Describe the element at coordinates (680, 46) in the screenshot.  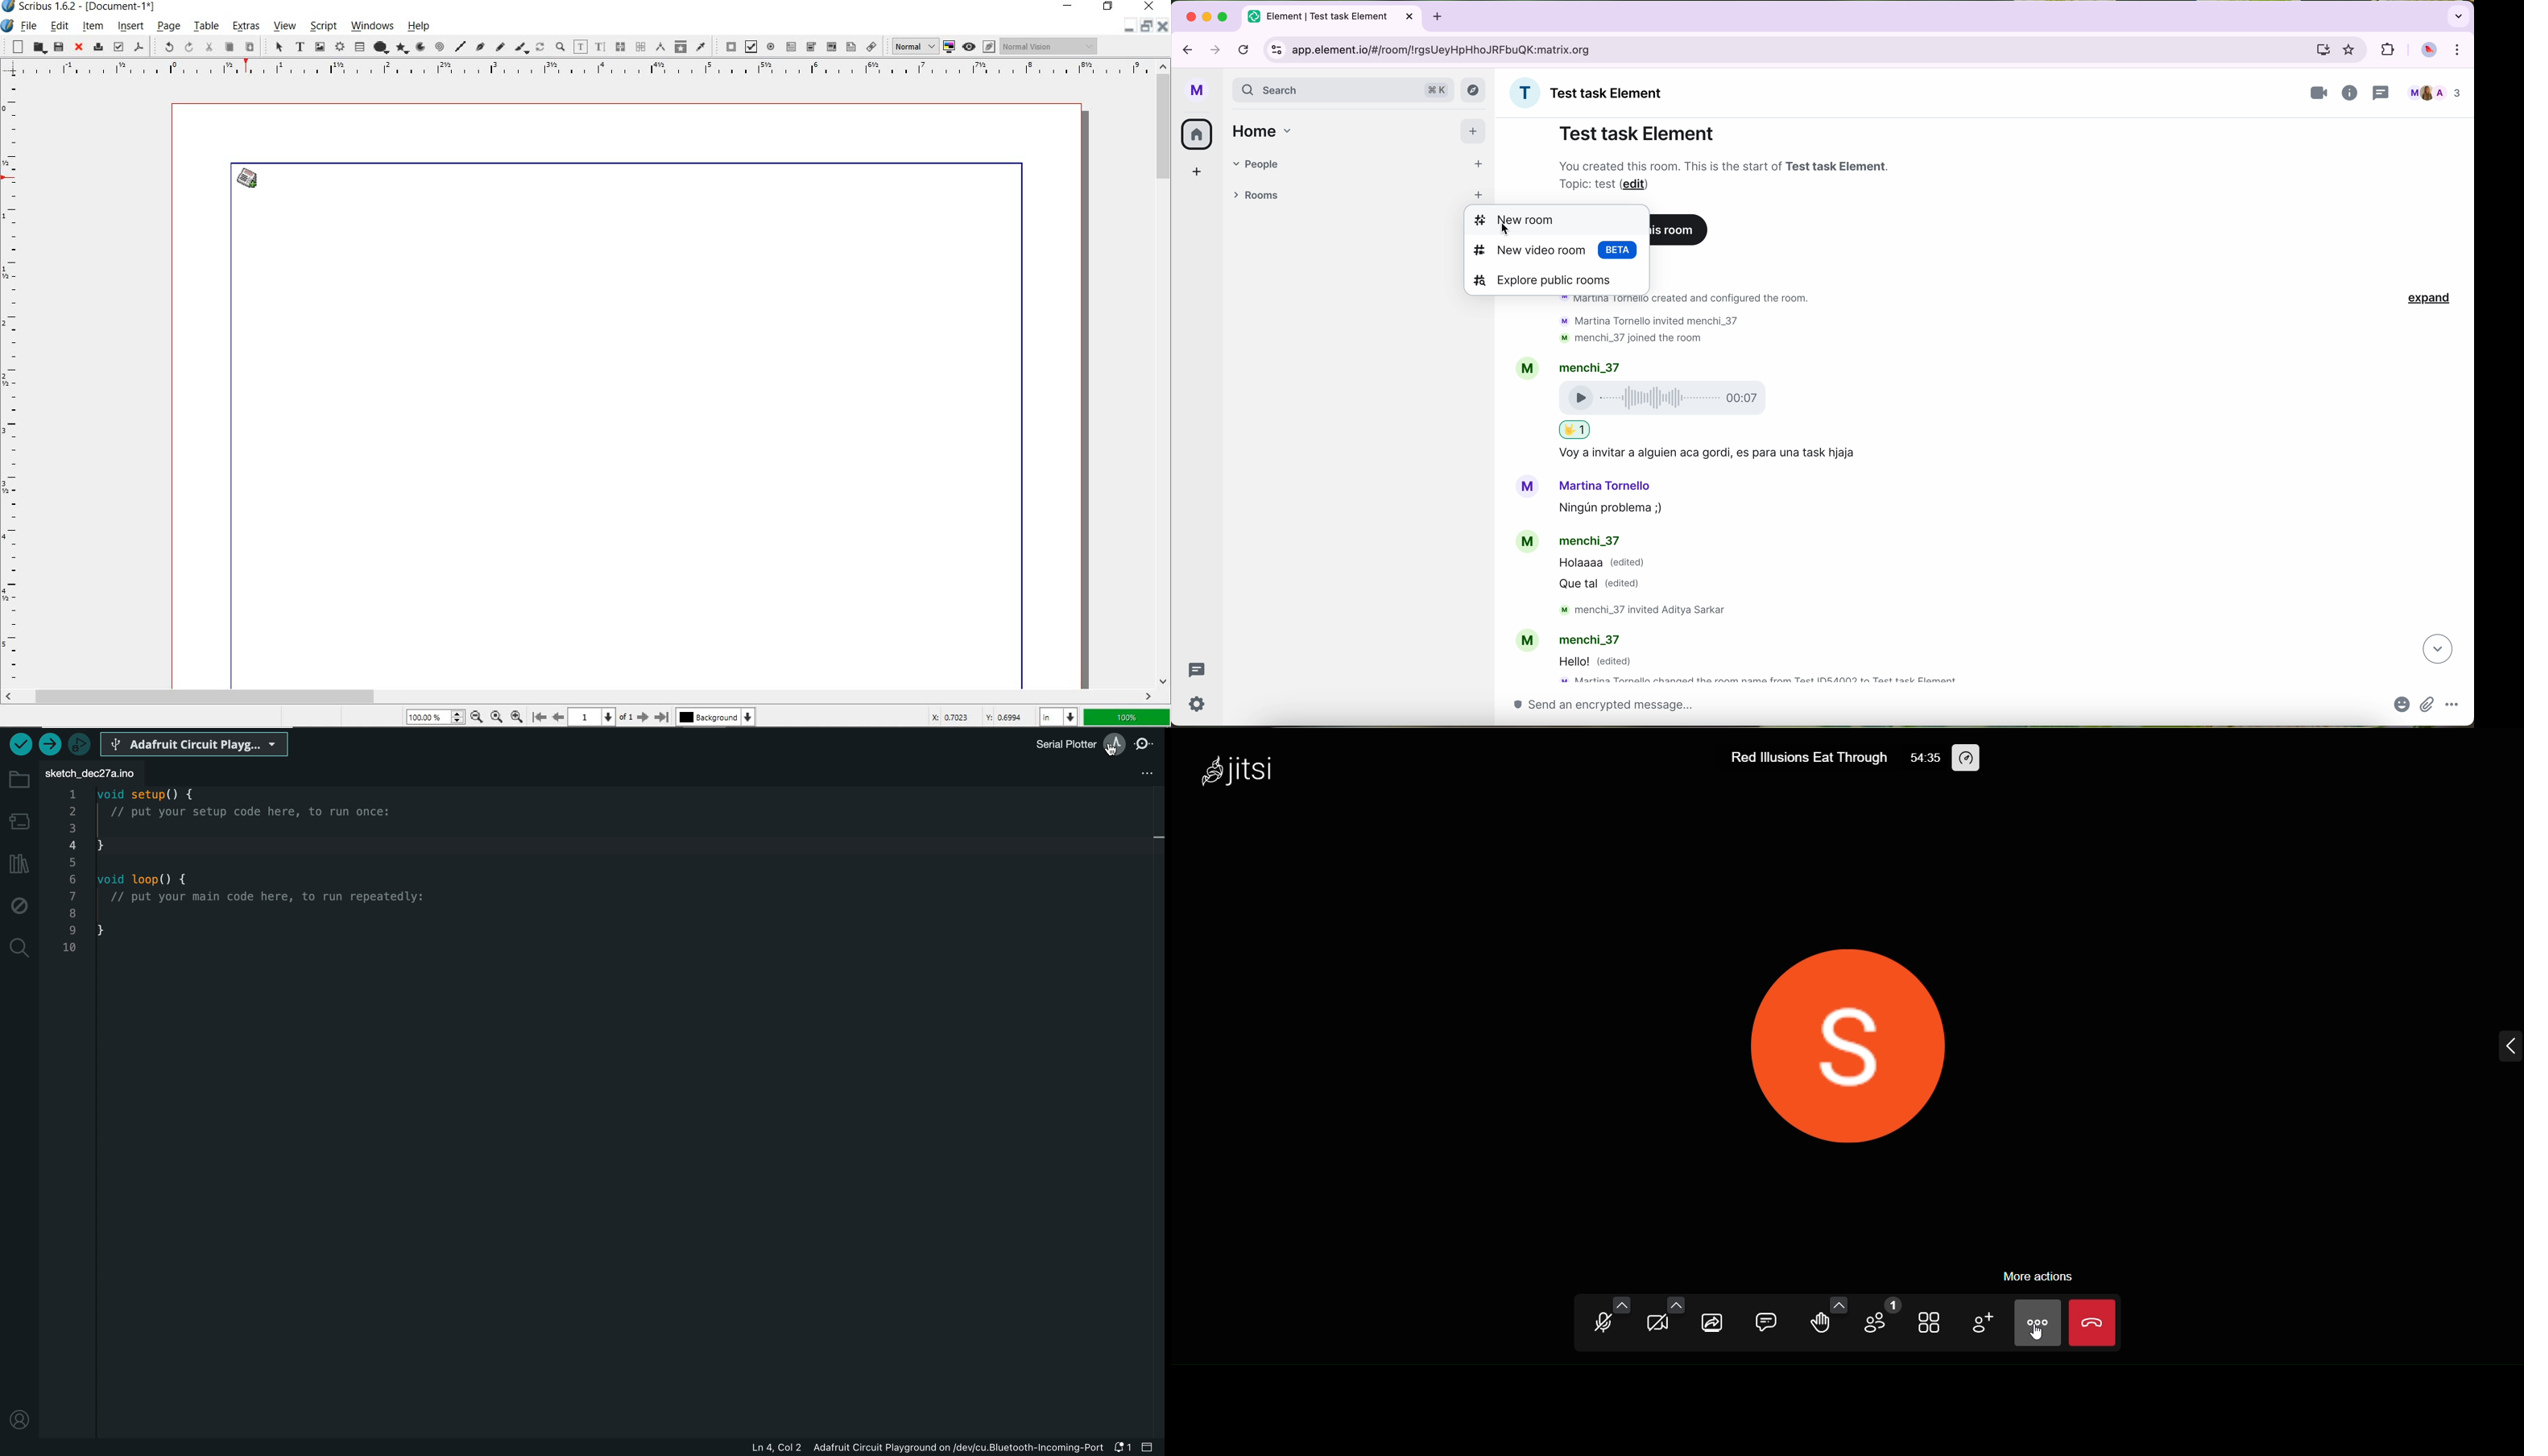
I see `copy item properties` at that location.